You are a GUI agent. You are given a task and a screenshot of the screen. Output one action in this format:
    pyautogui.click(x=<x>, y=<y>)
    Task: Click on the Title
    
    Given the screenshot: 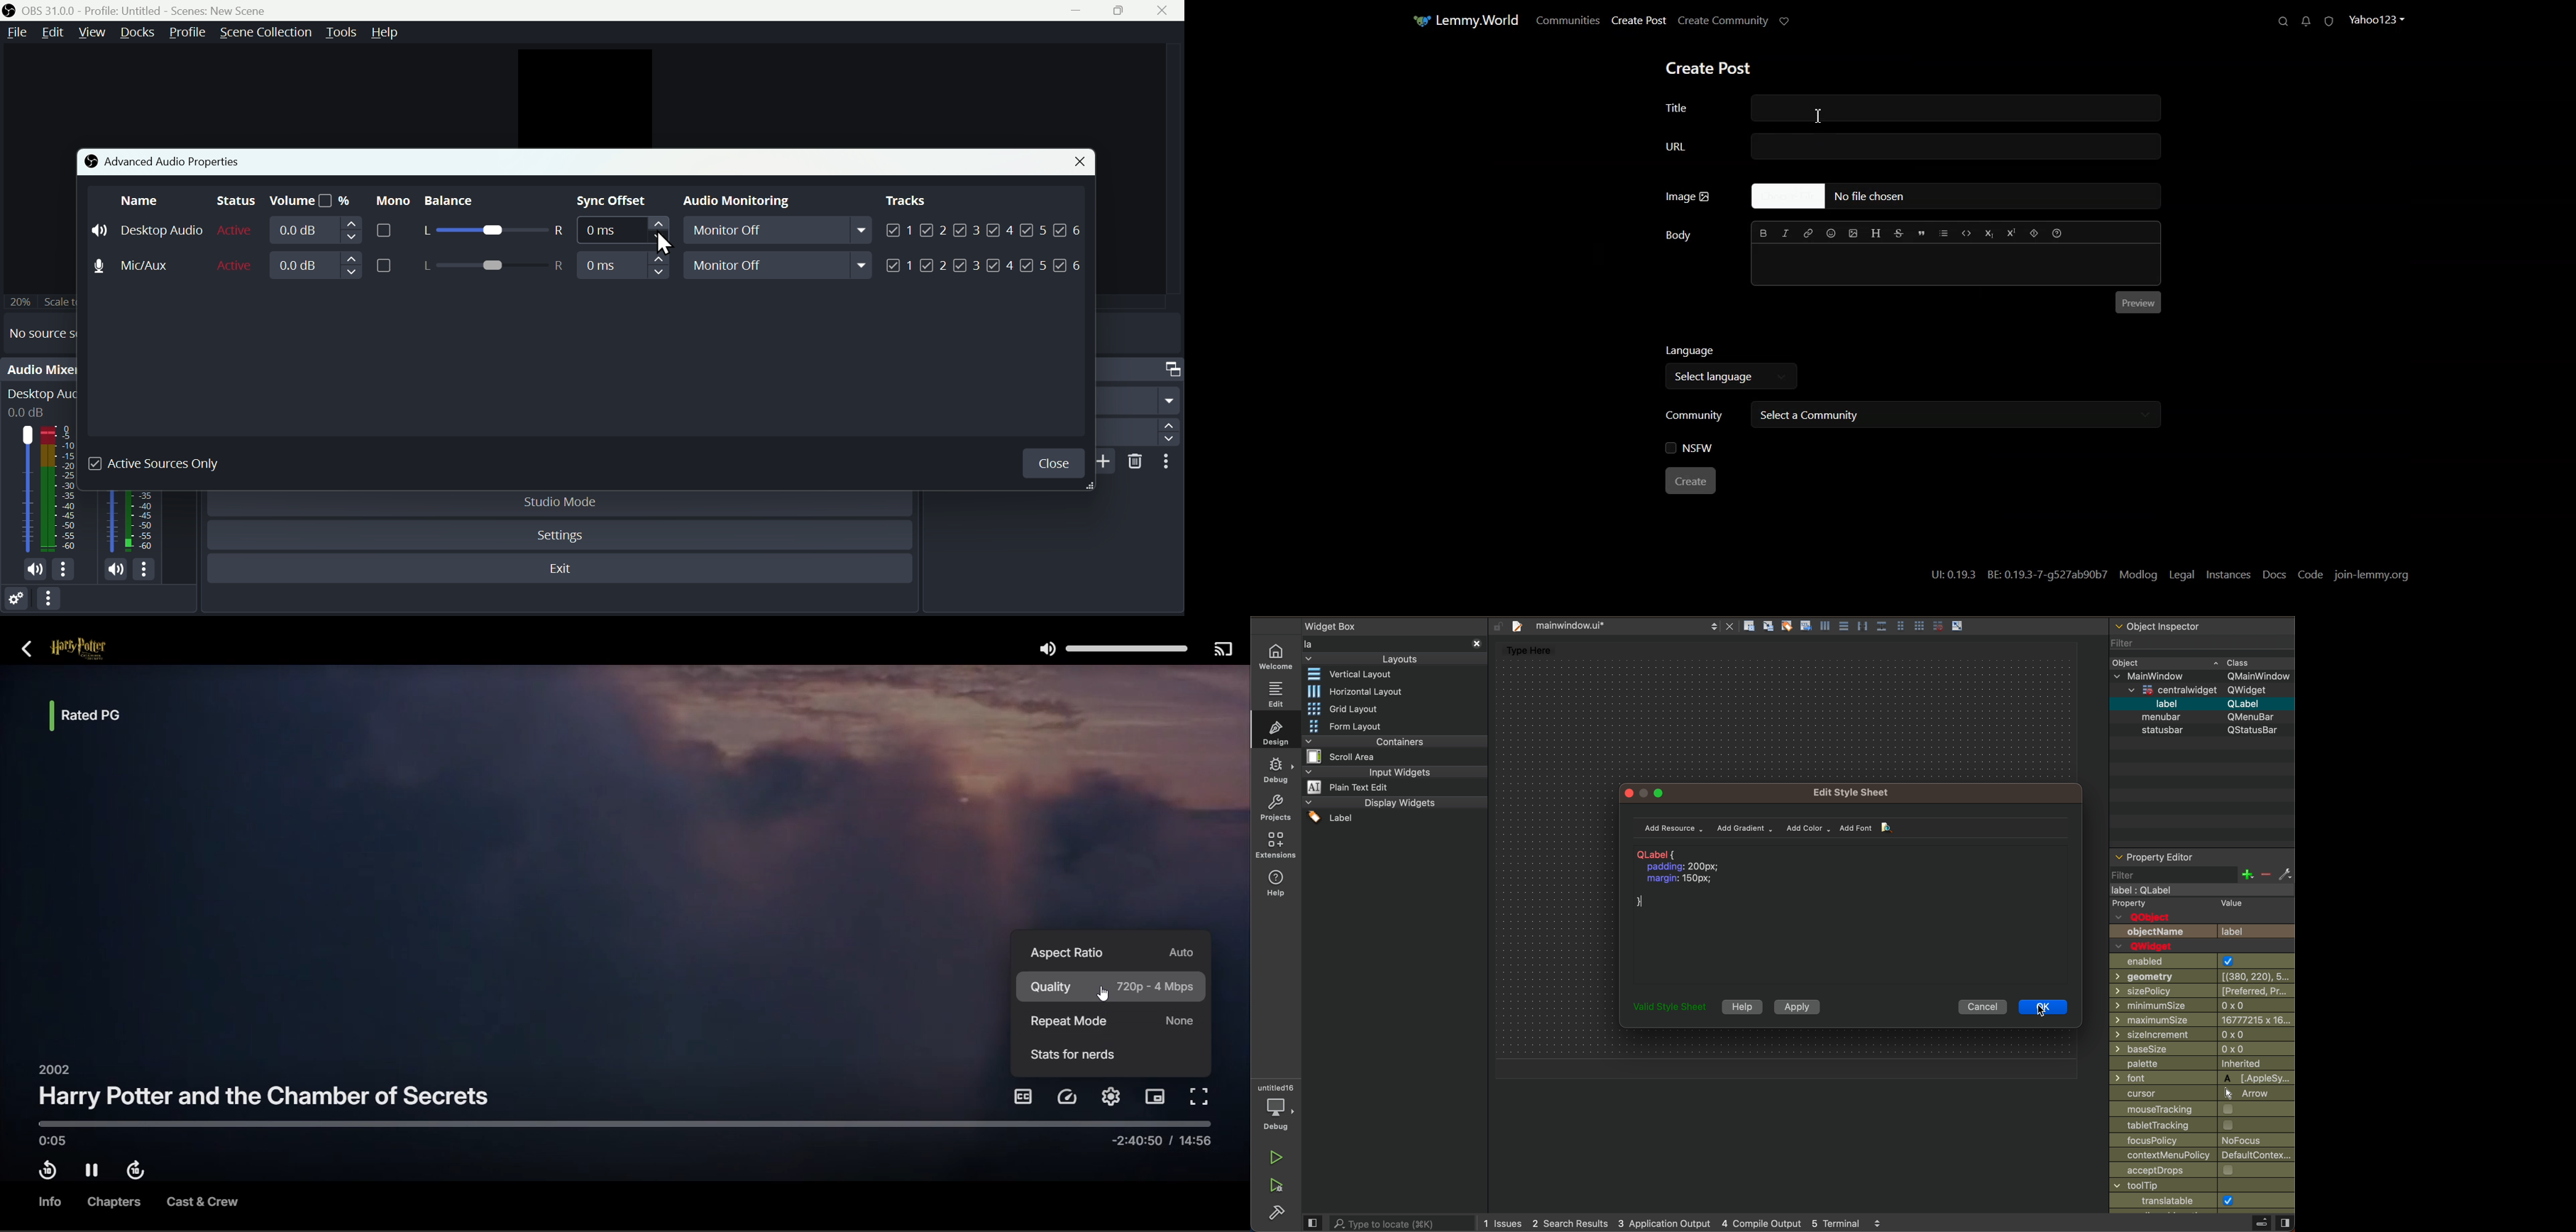 What is the action you would take?
    pyautogui.click(x=1909, y=108)
    